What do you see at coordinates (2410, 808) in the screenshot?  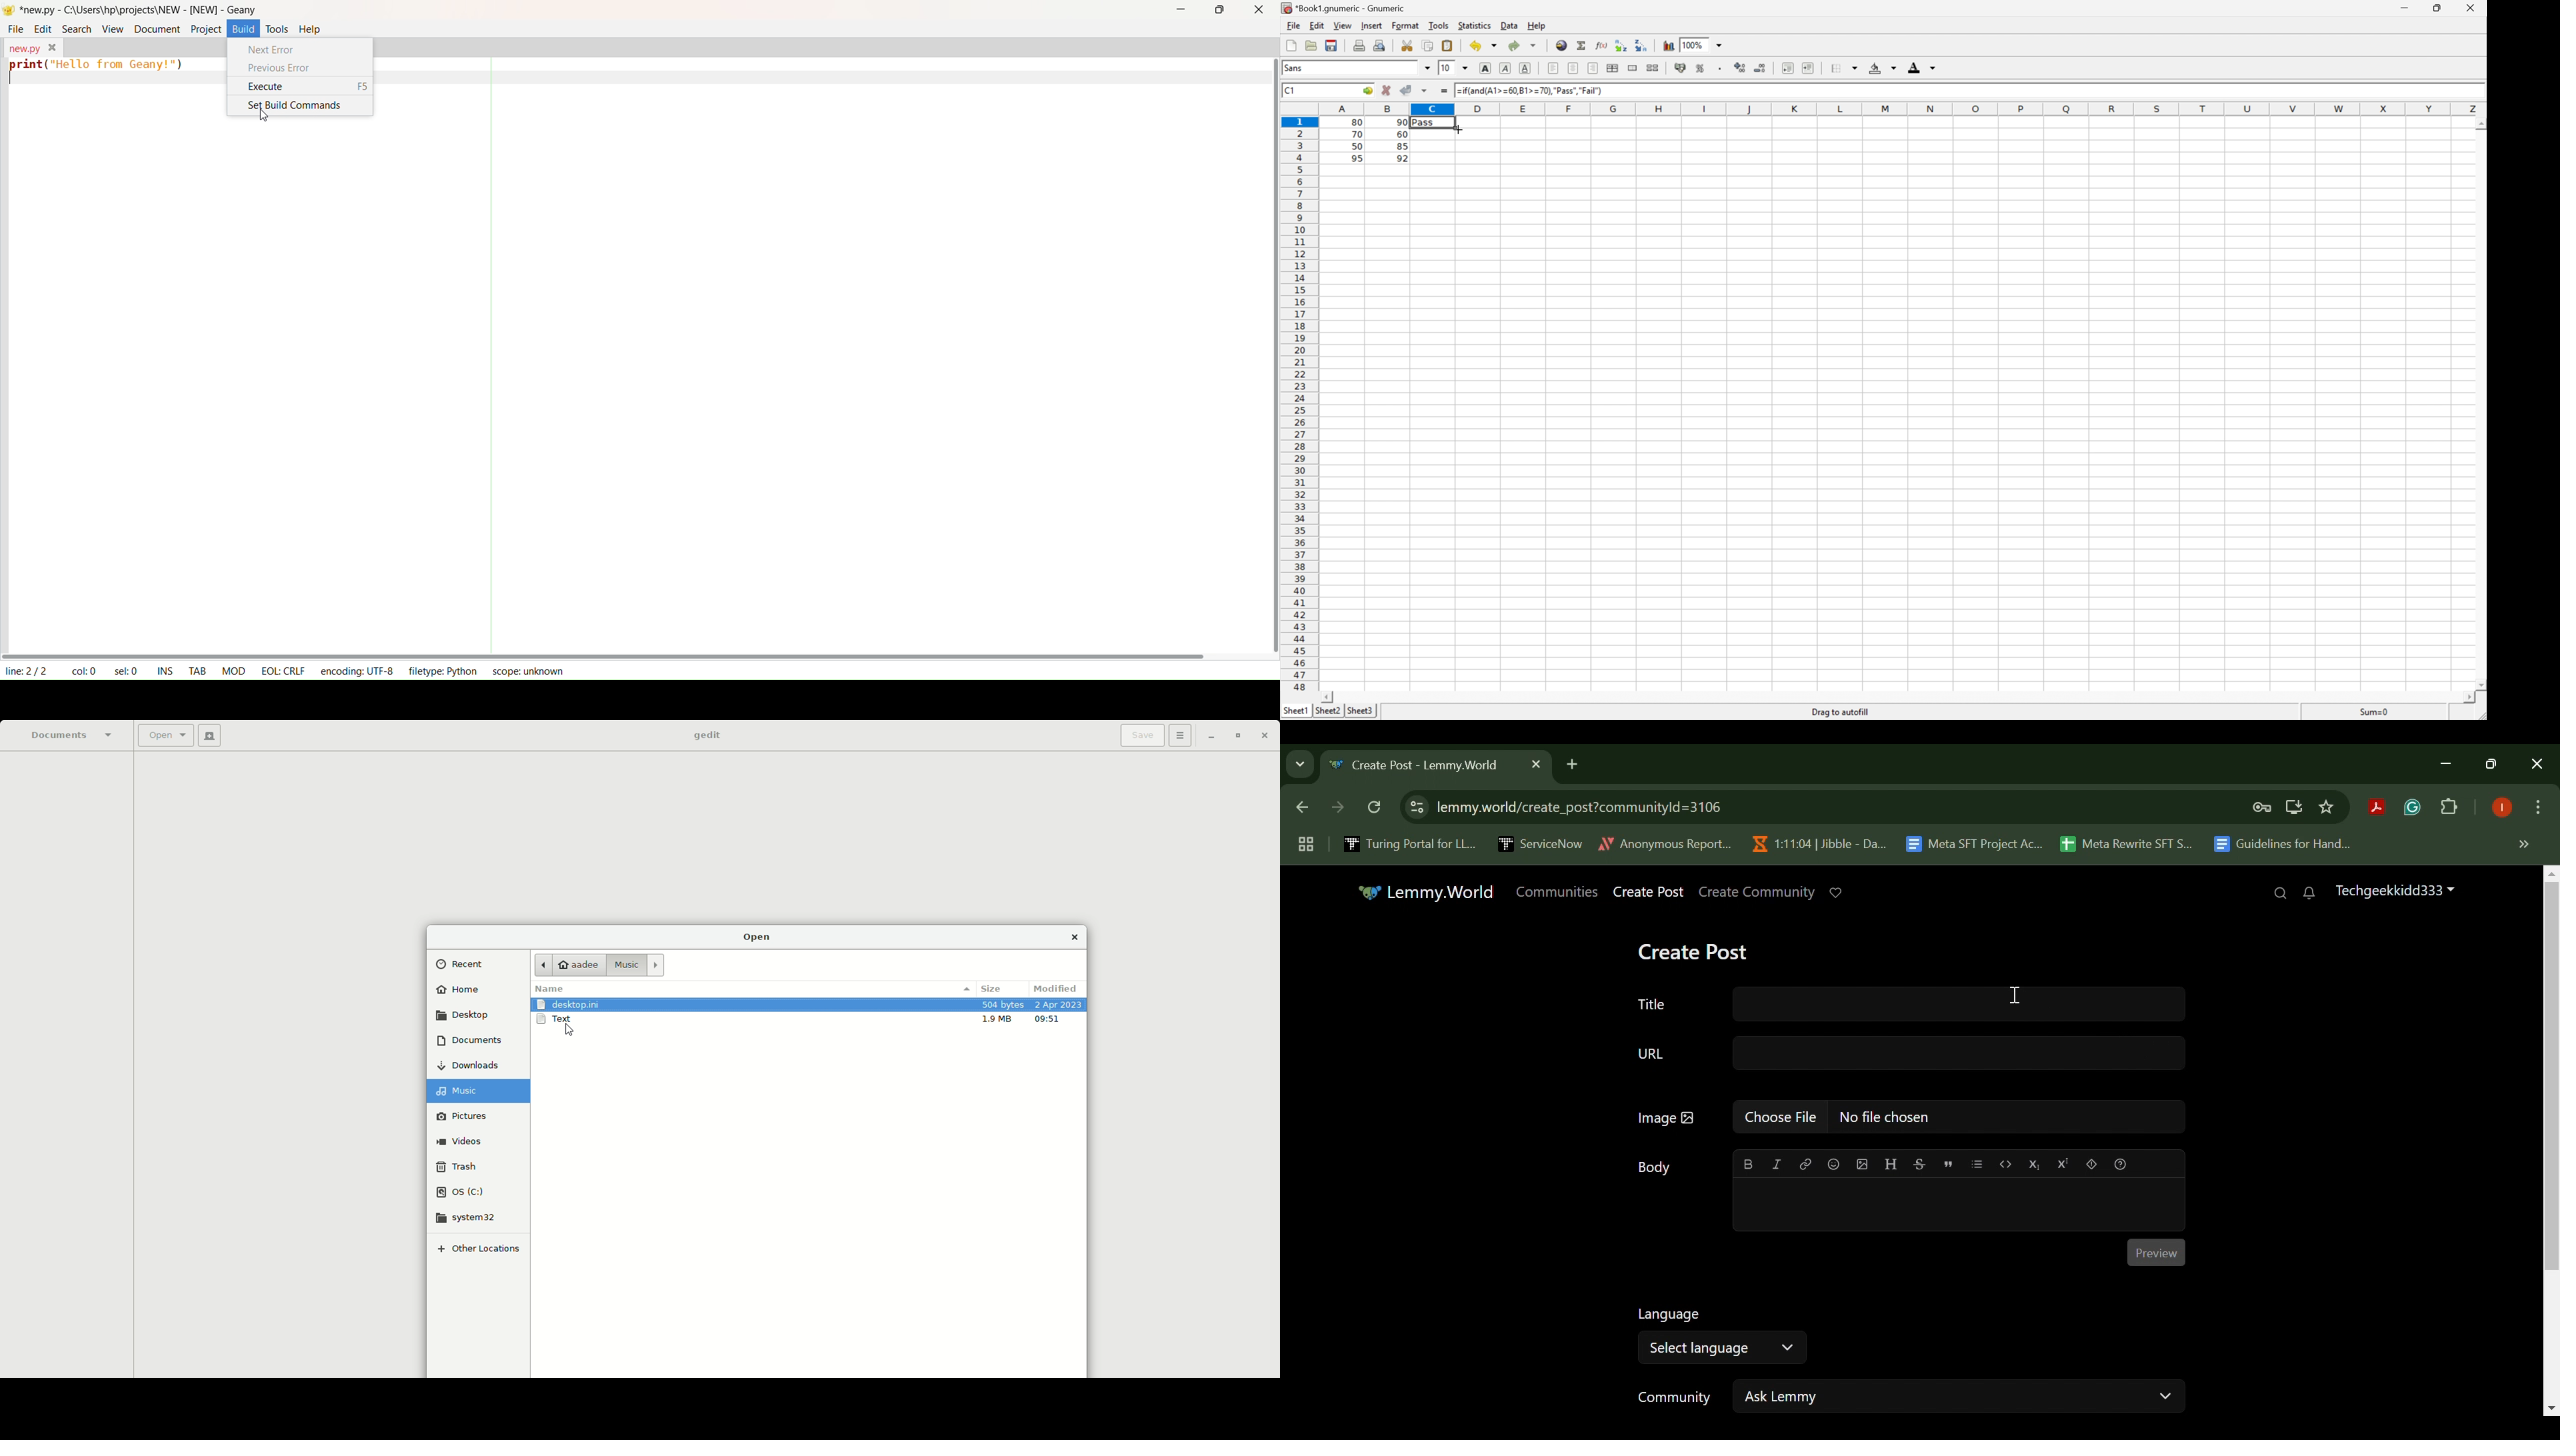 I see `Grammarly Extension` at bounding box center [2410, 808].